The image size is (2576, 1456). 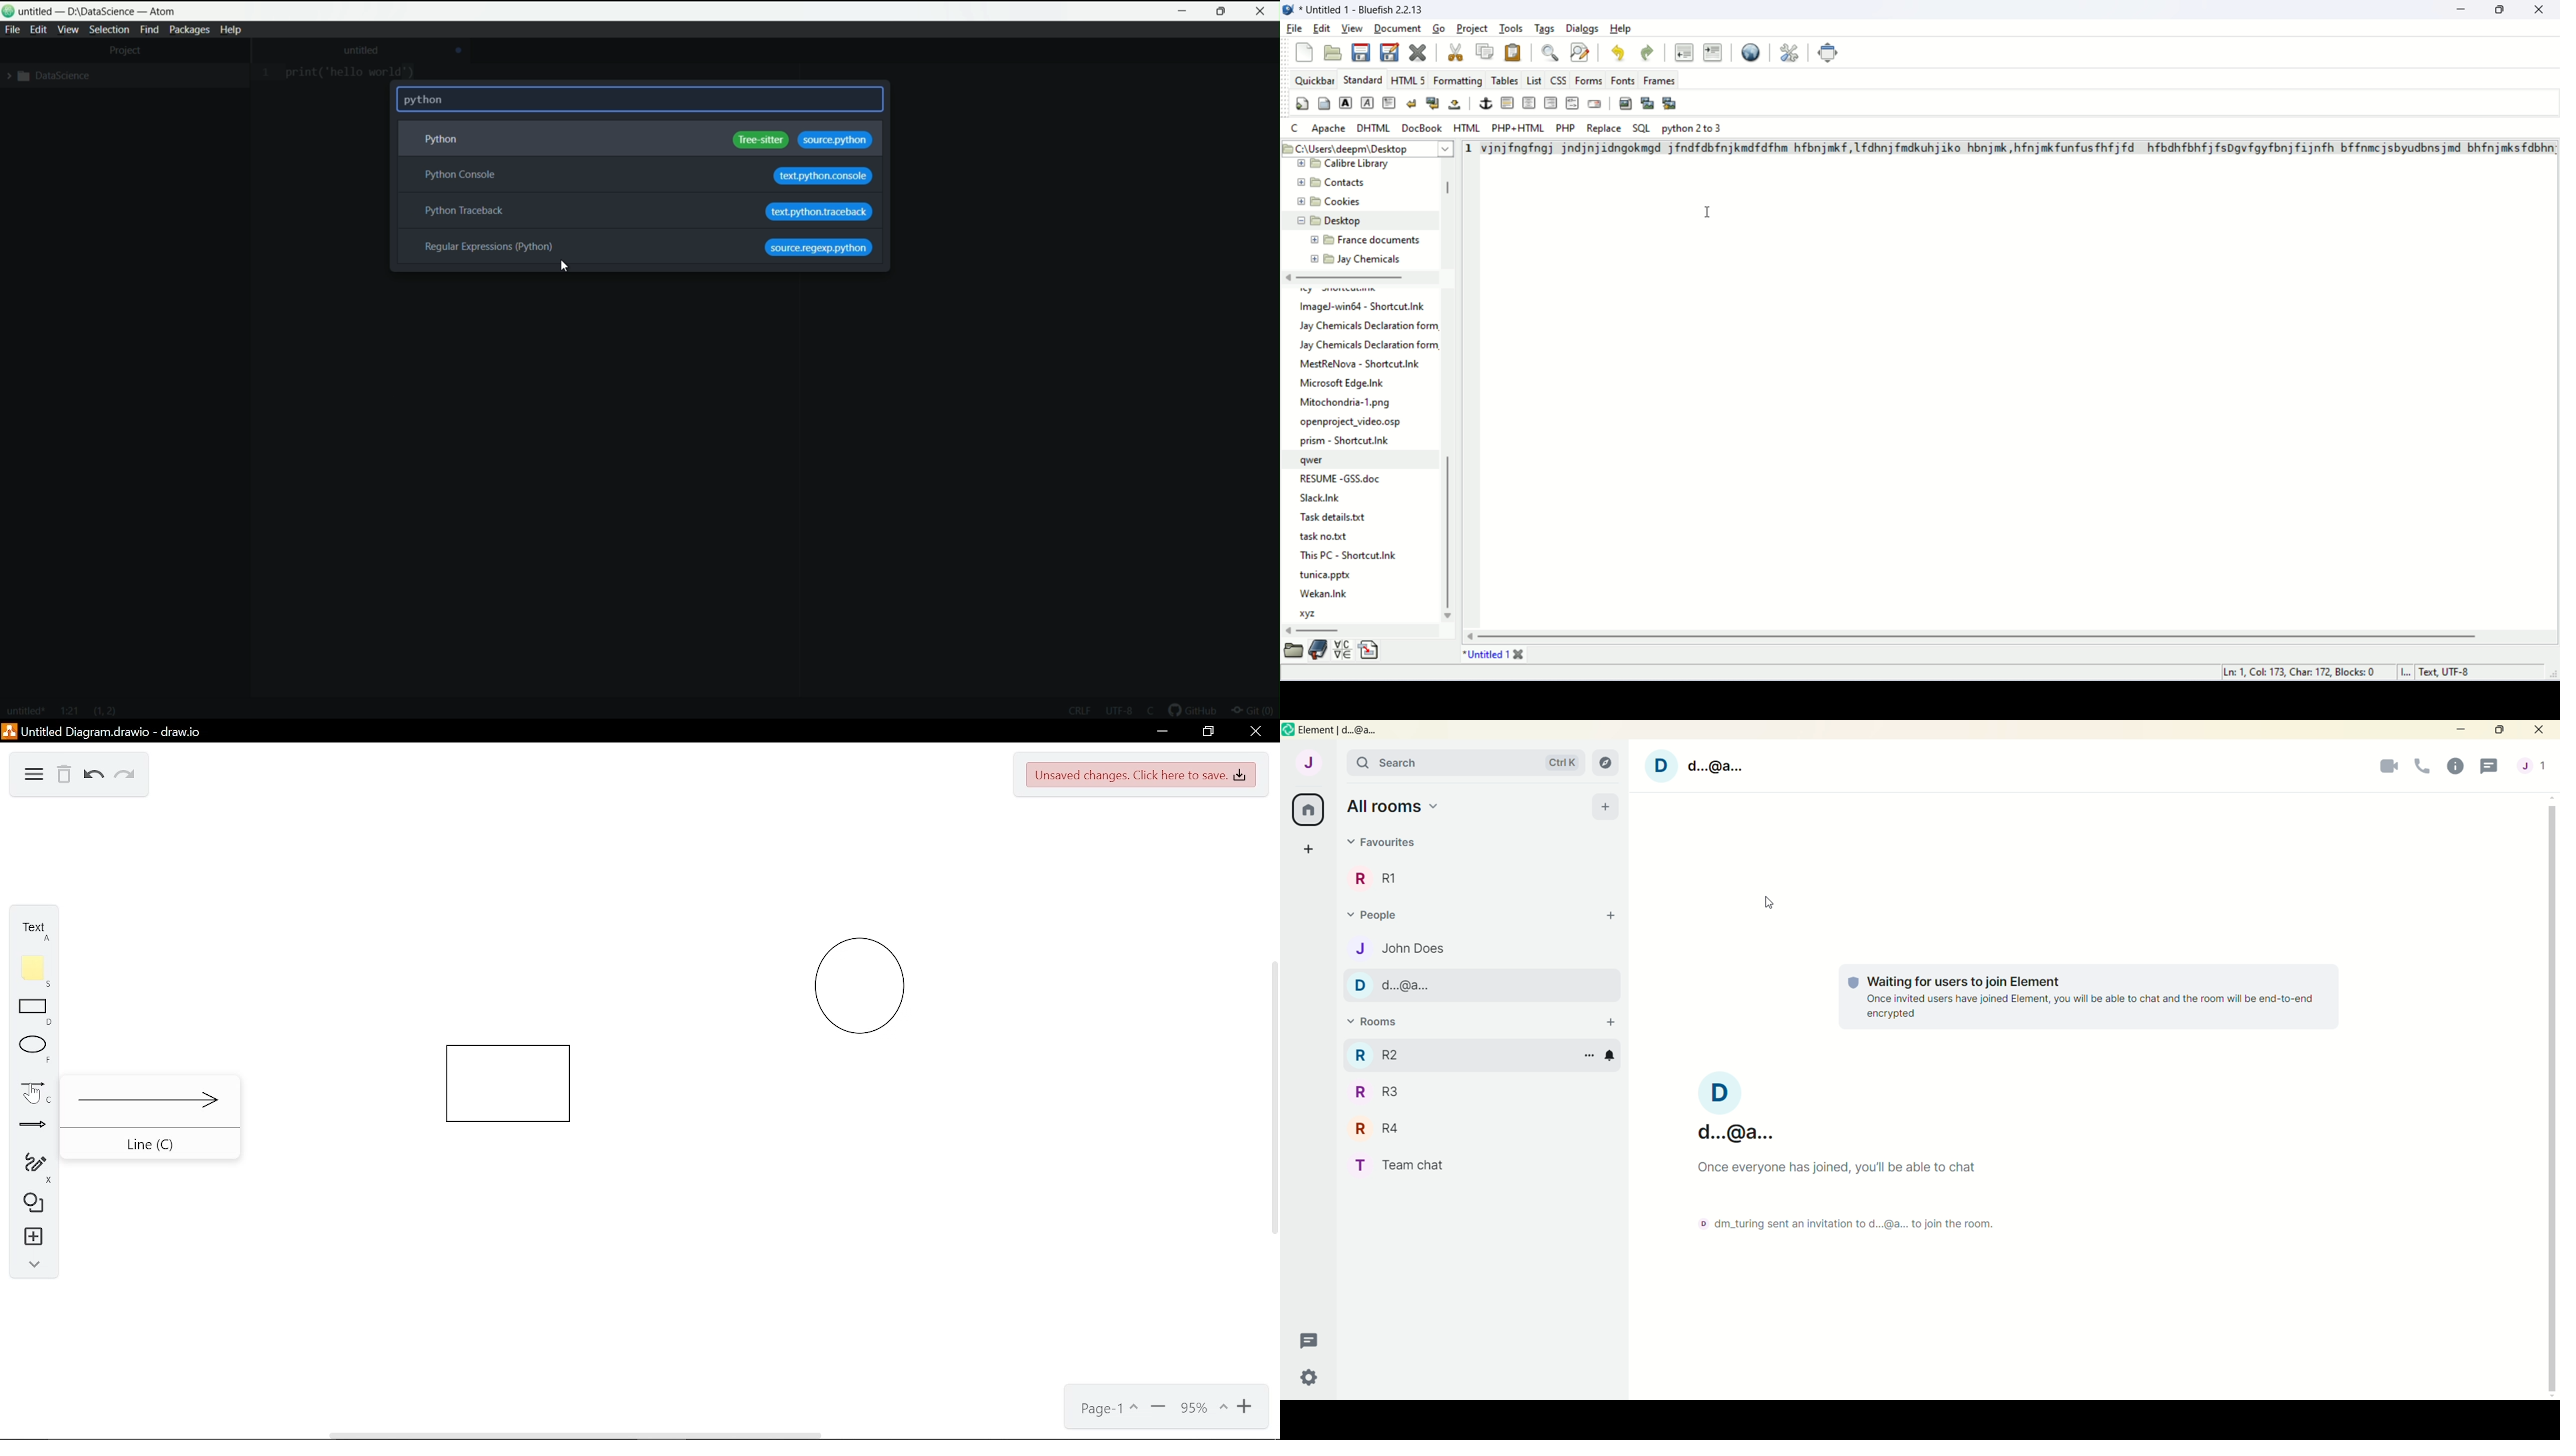 I want to click on © Waiting for users to join Element
Once invited users have joined Element, you will be able to chat and the room will be end-to-end
encrypted, so click(x=2093, y=997).